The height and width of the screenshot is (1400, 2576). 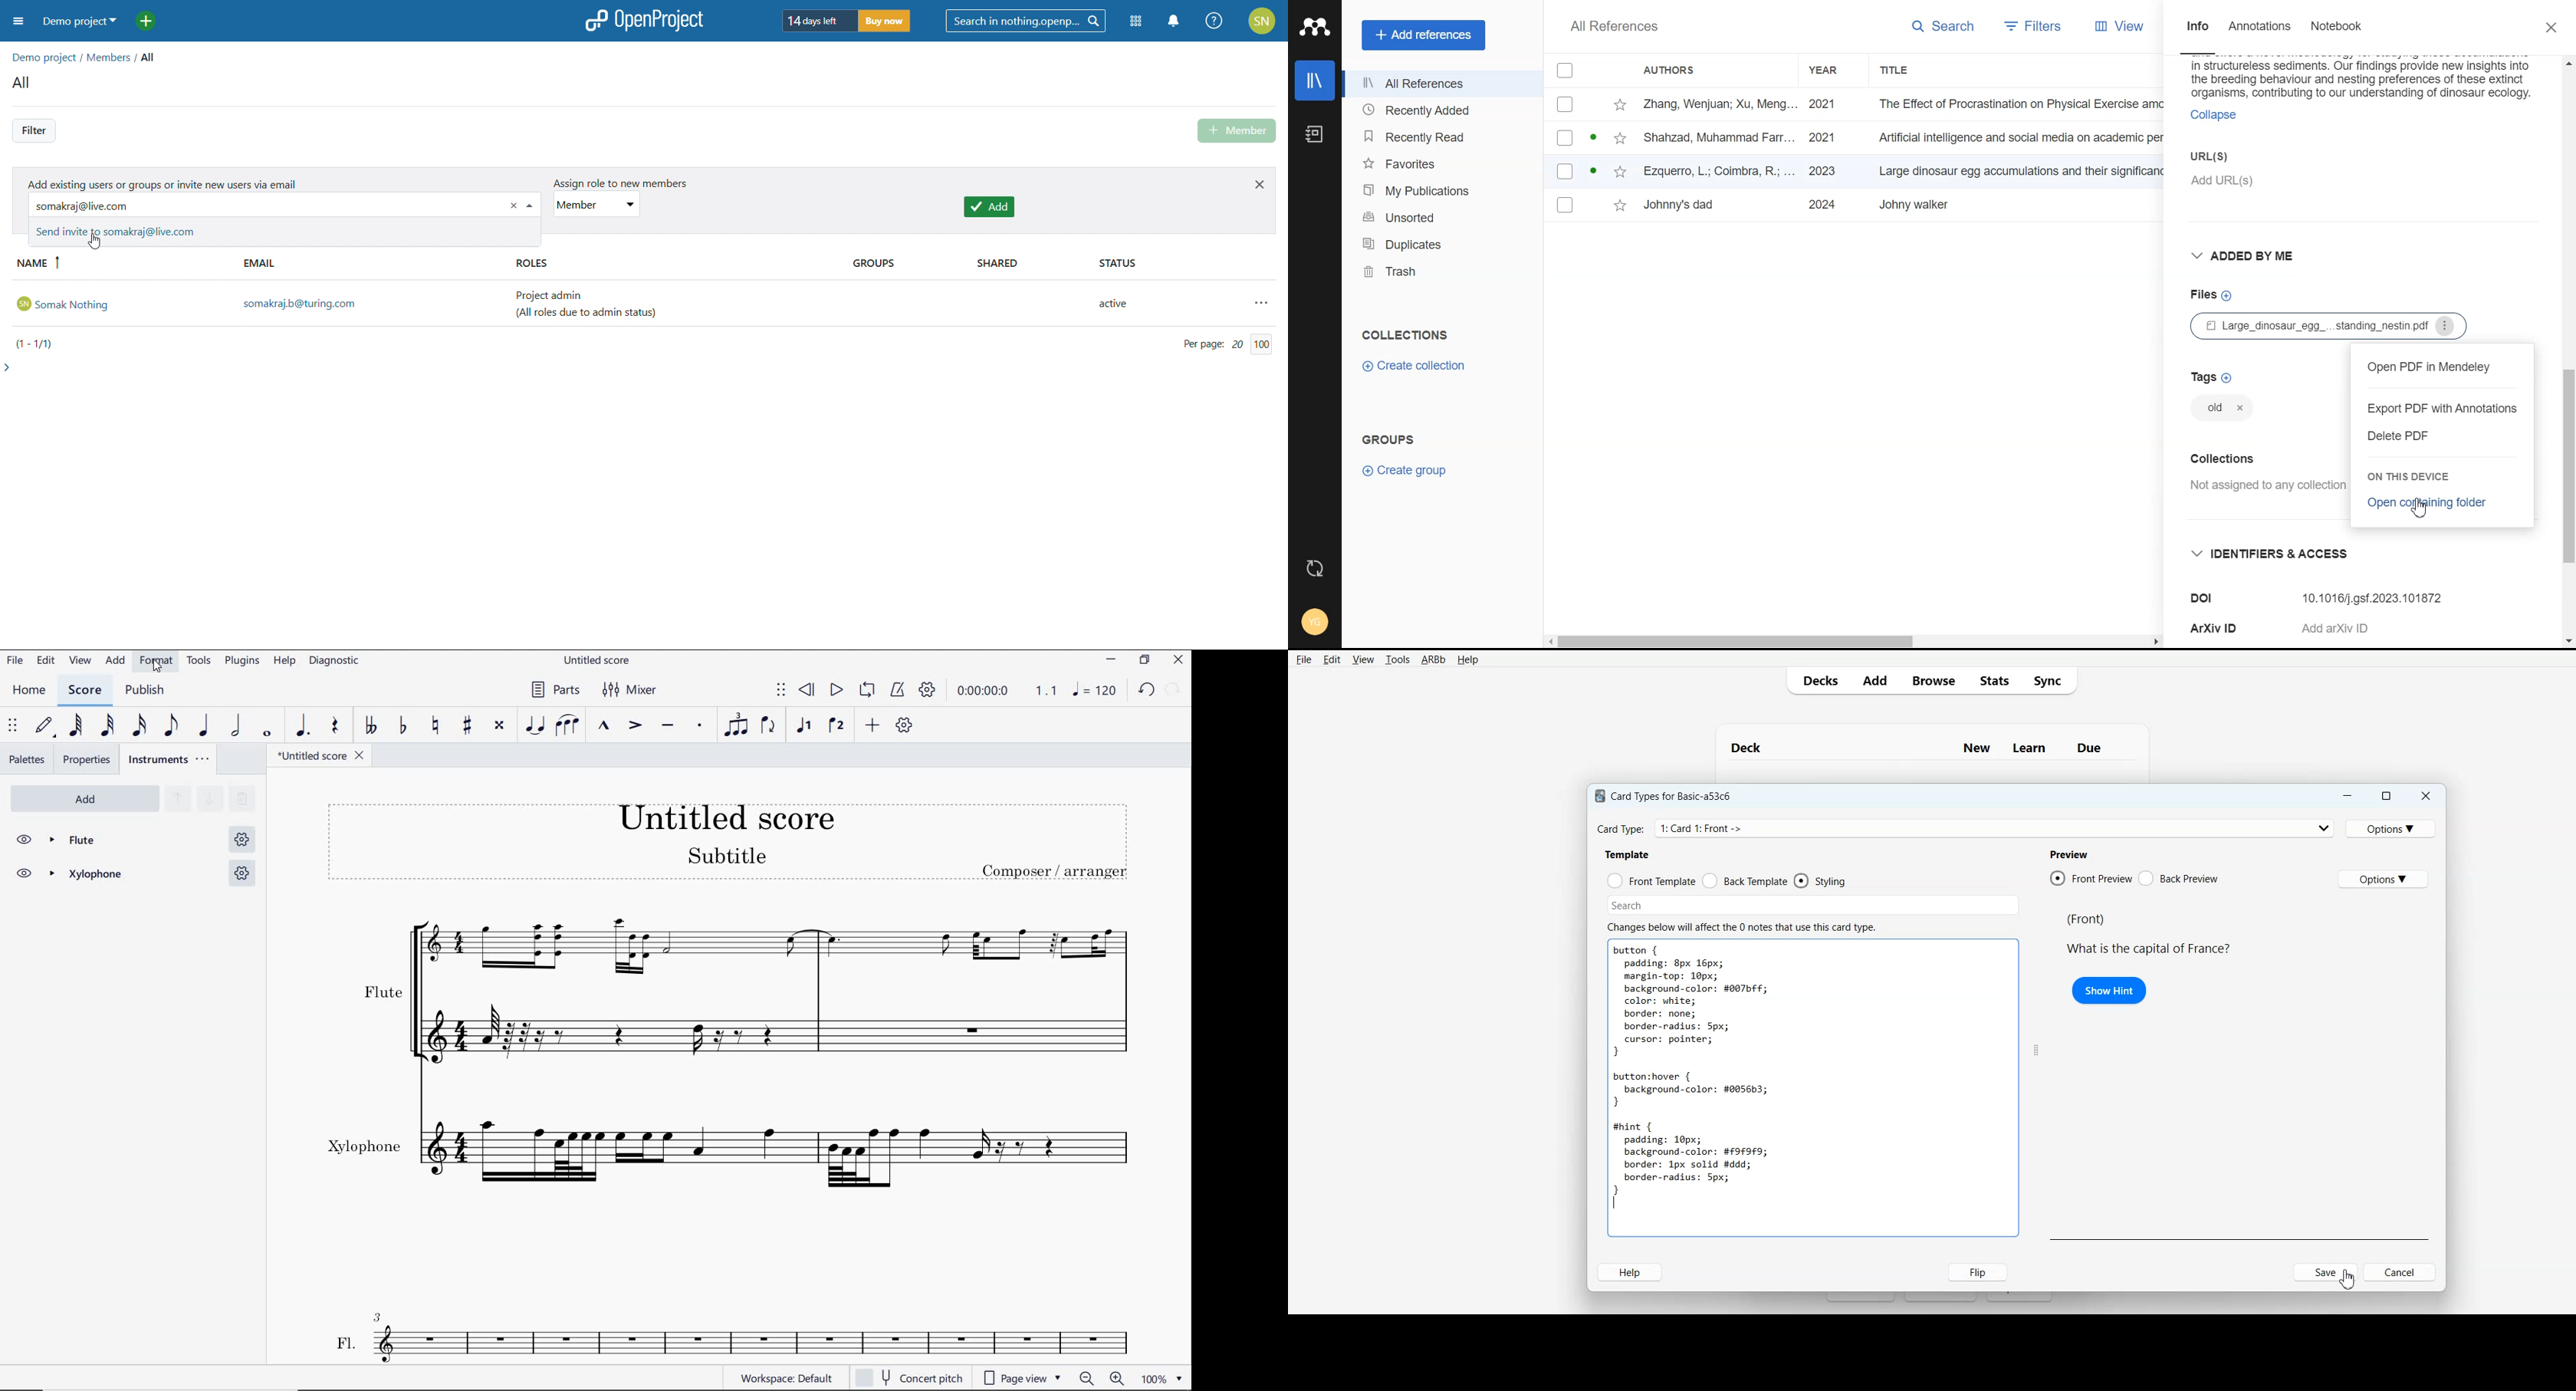 What do you see at coordinates (2196, 28) in the screenshot?
I see `Info` at bounding box center [2196, 28].